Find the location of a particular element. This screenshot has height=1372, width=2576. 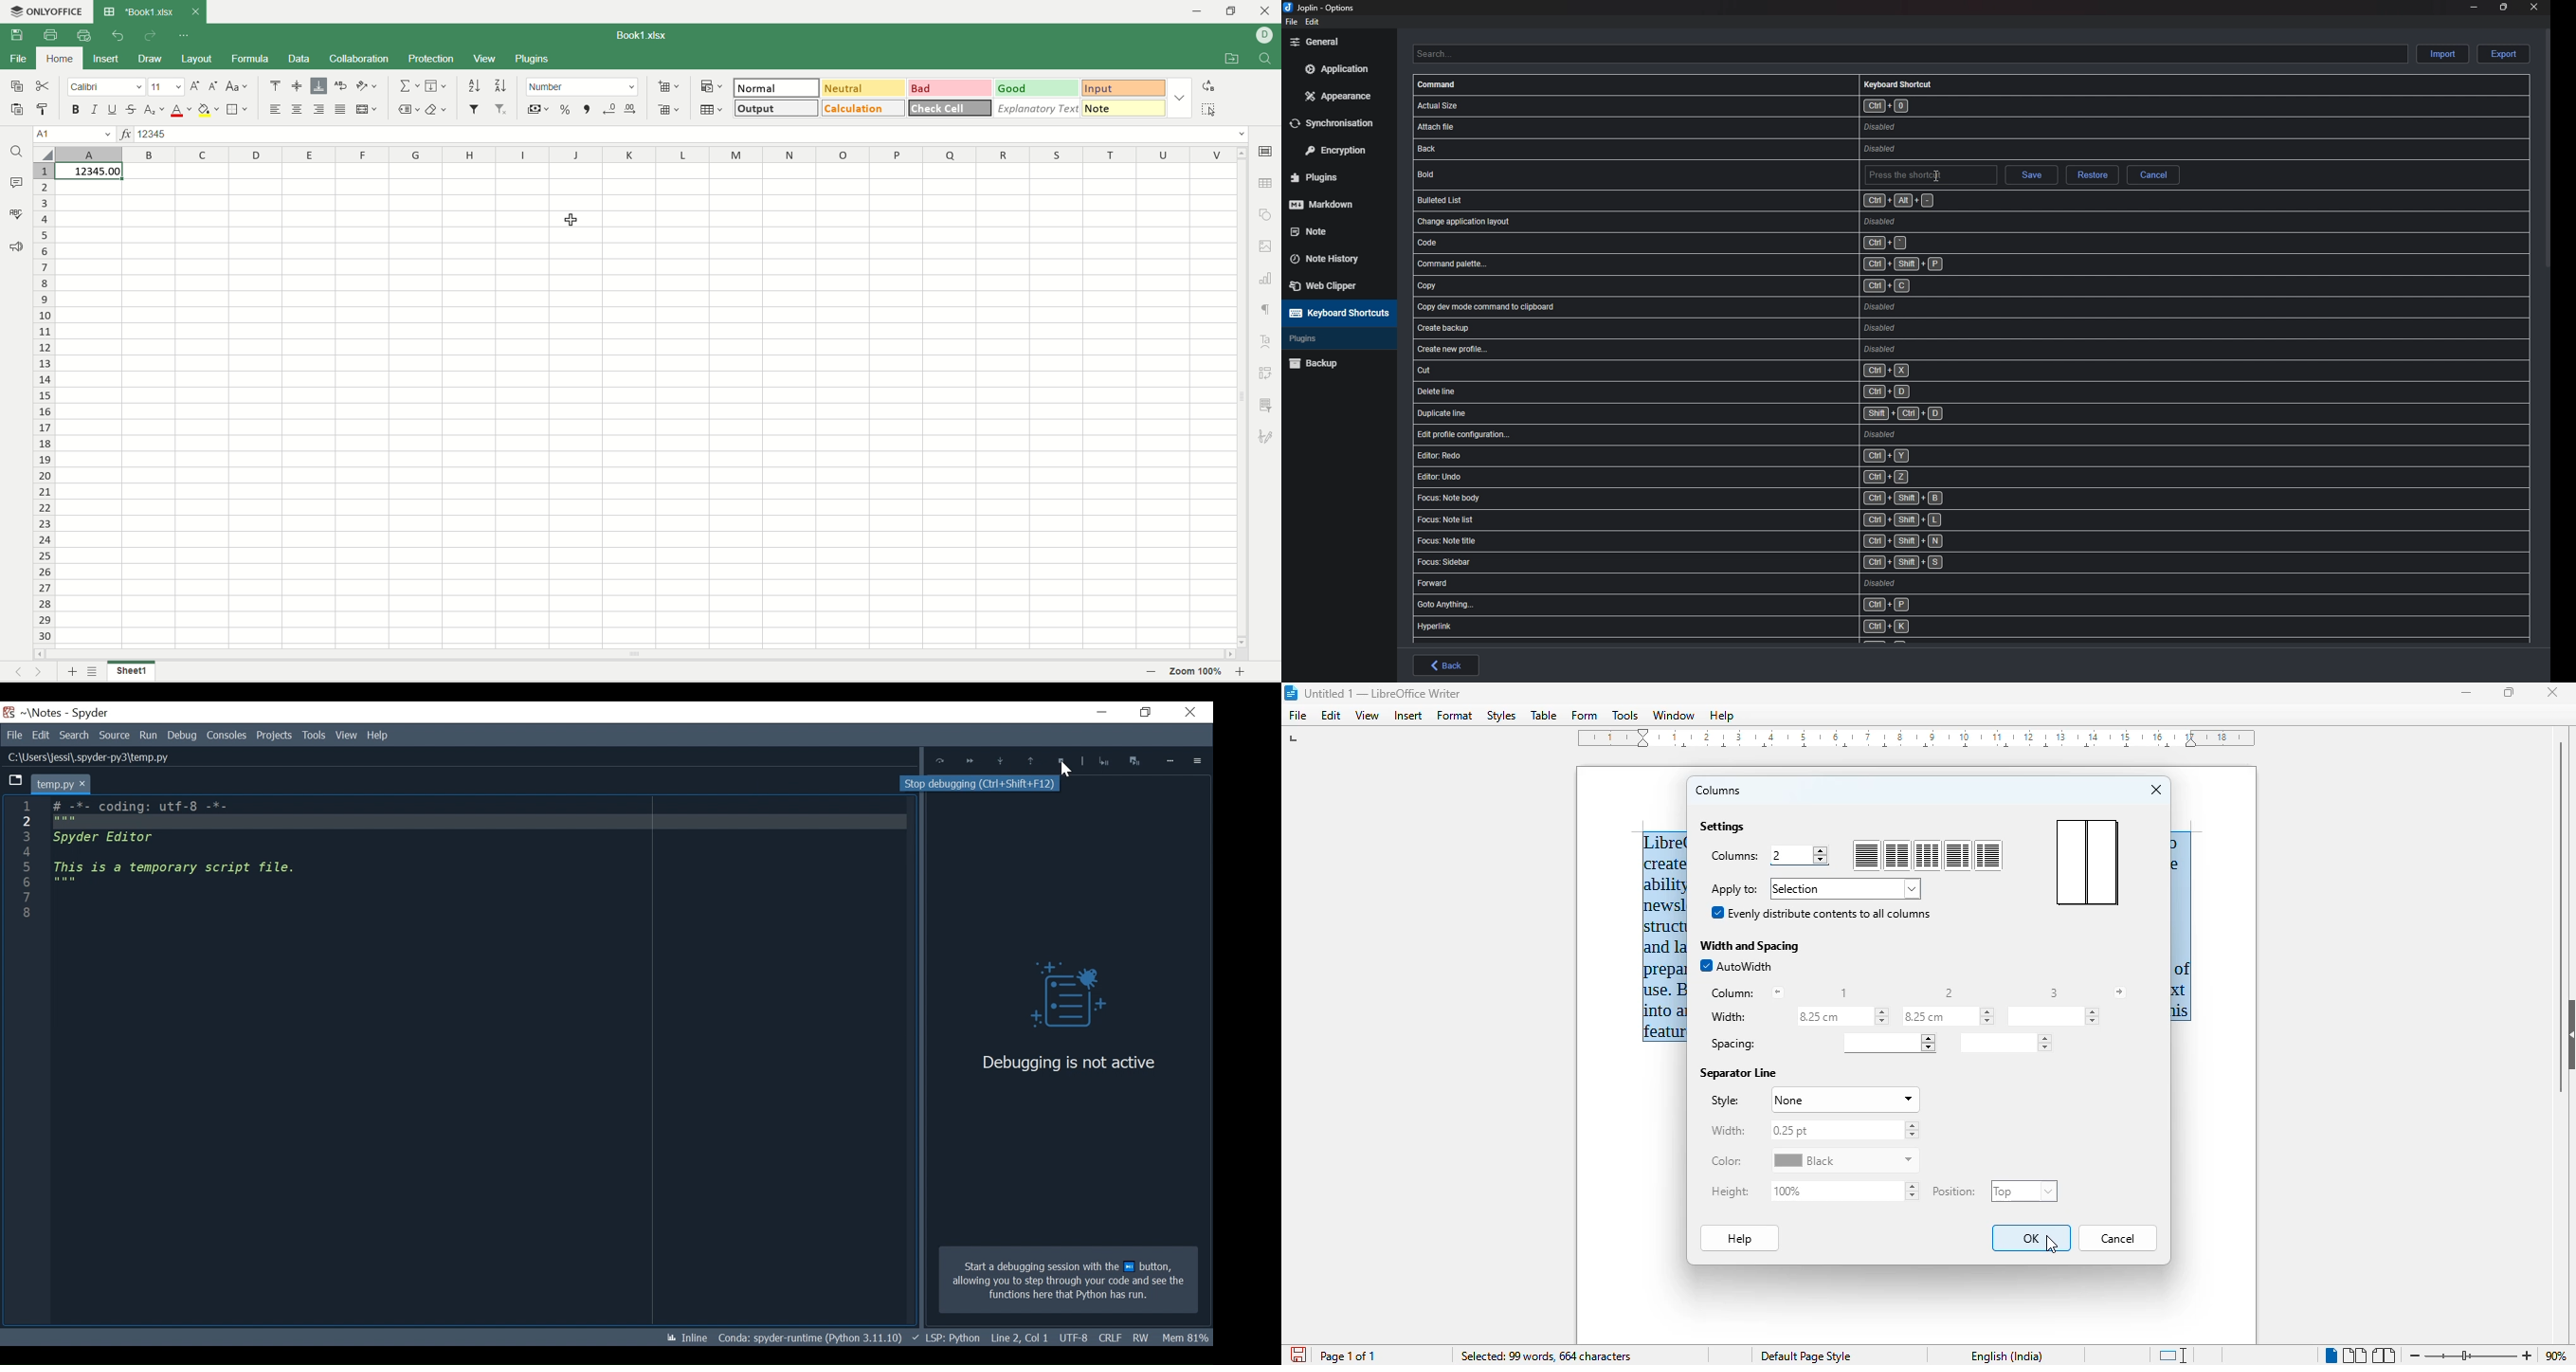

style options is located at coordinates (1182, 97).